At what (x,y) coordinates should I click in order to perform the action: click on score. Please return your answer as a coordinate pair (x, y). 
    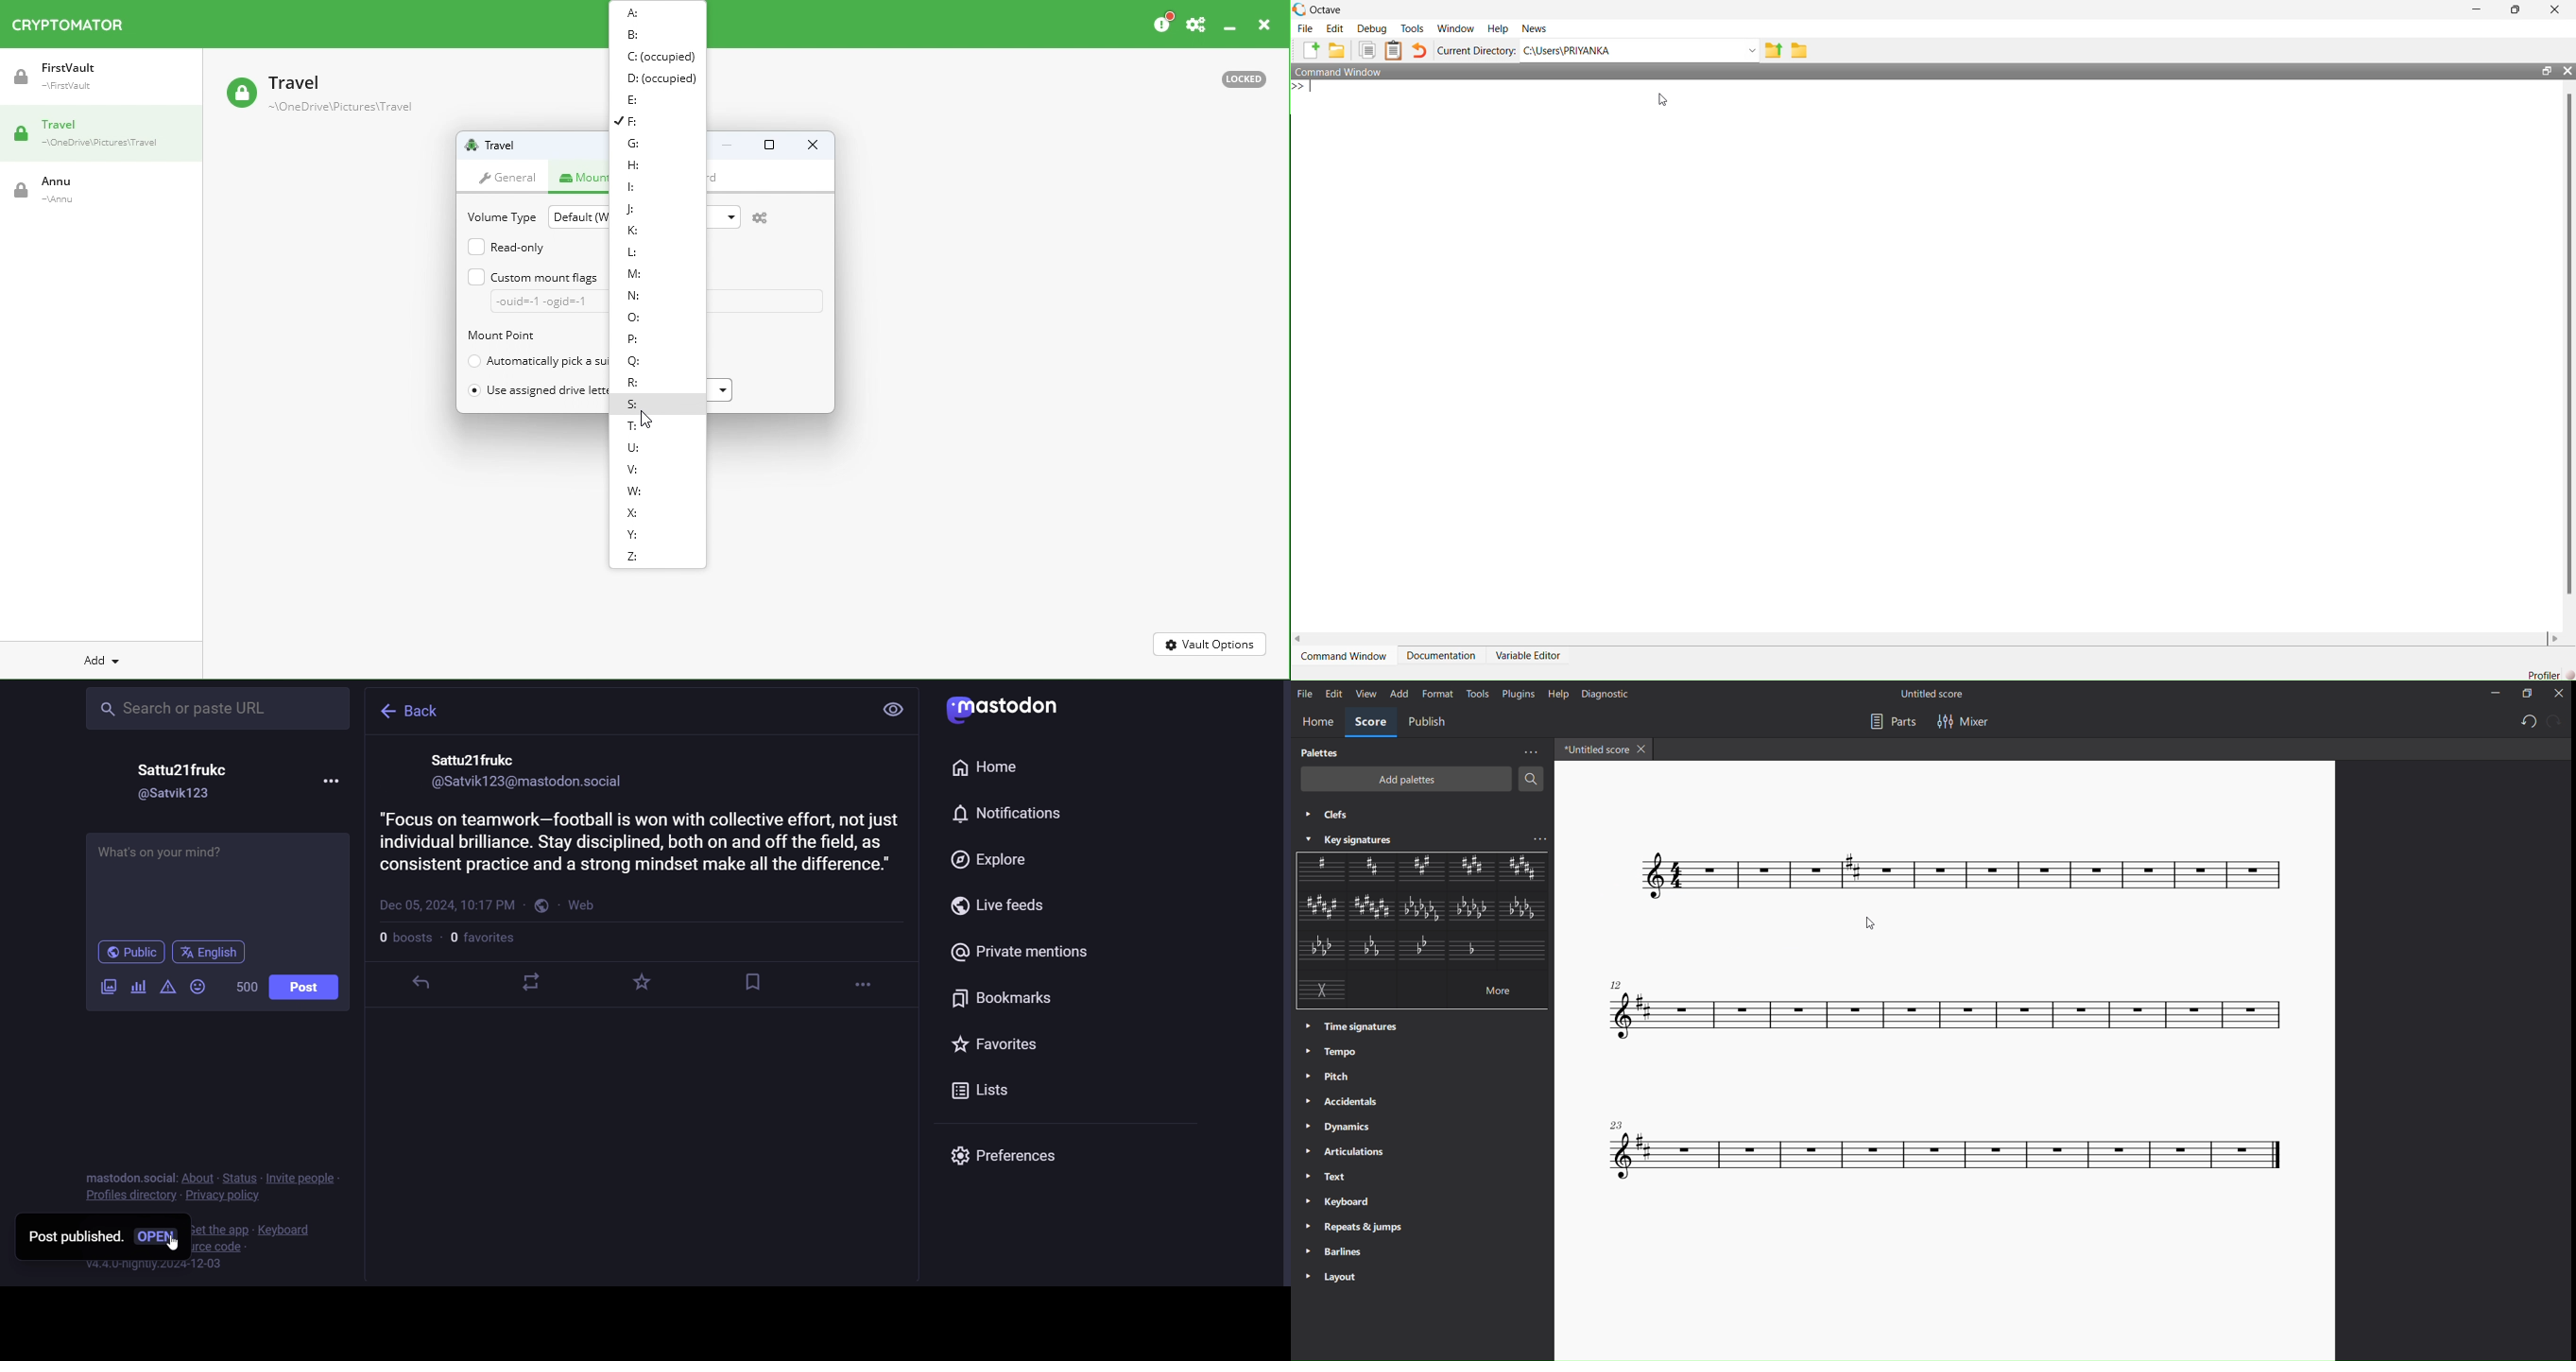
    Looking at the image, I should click on (1370, 721).